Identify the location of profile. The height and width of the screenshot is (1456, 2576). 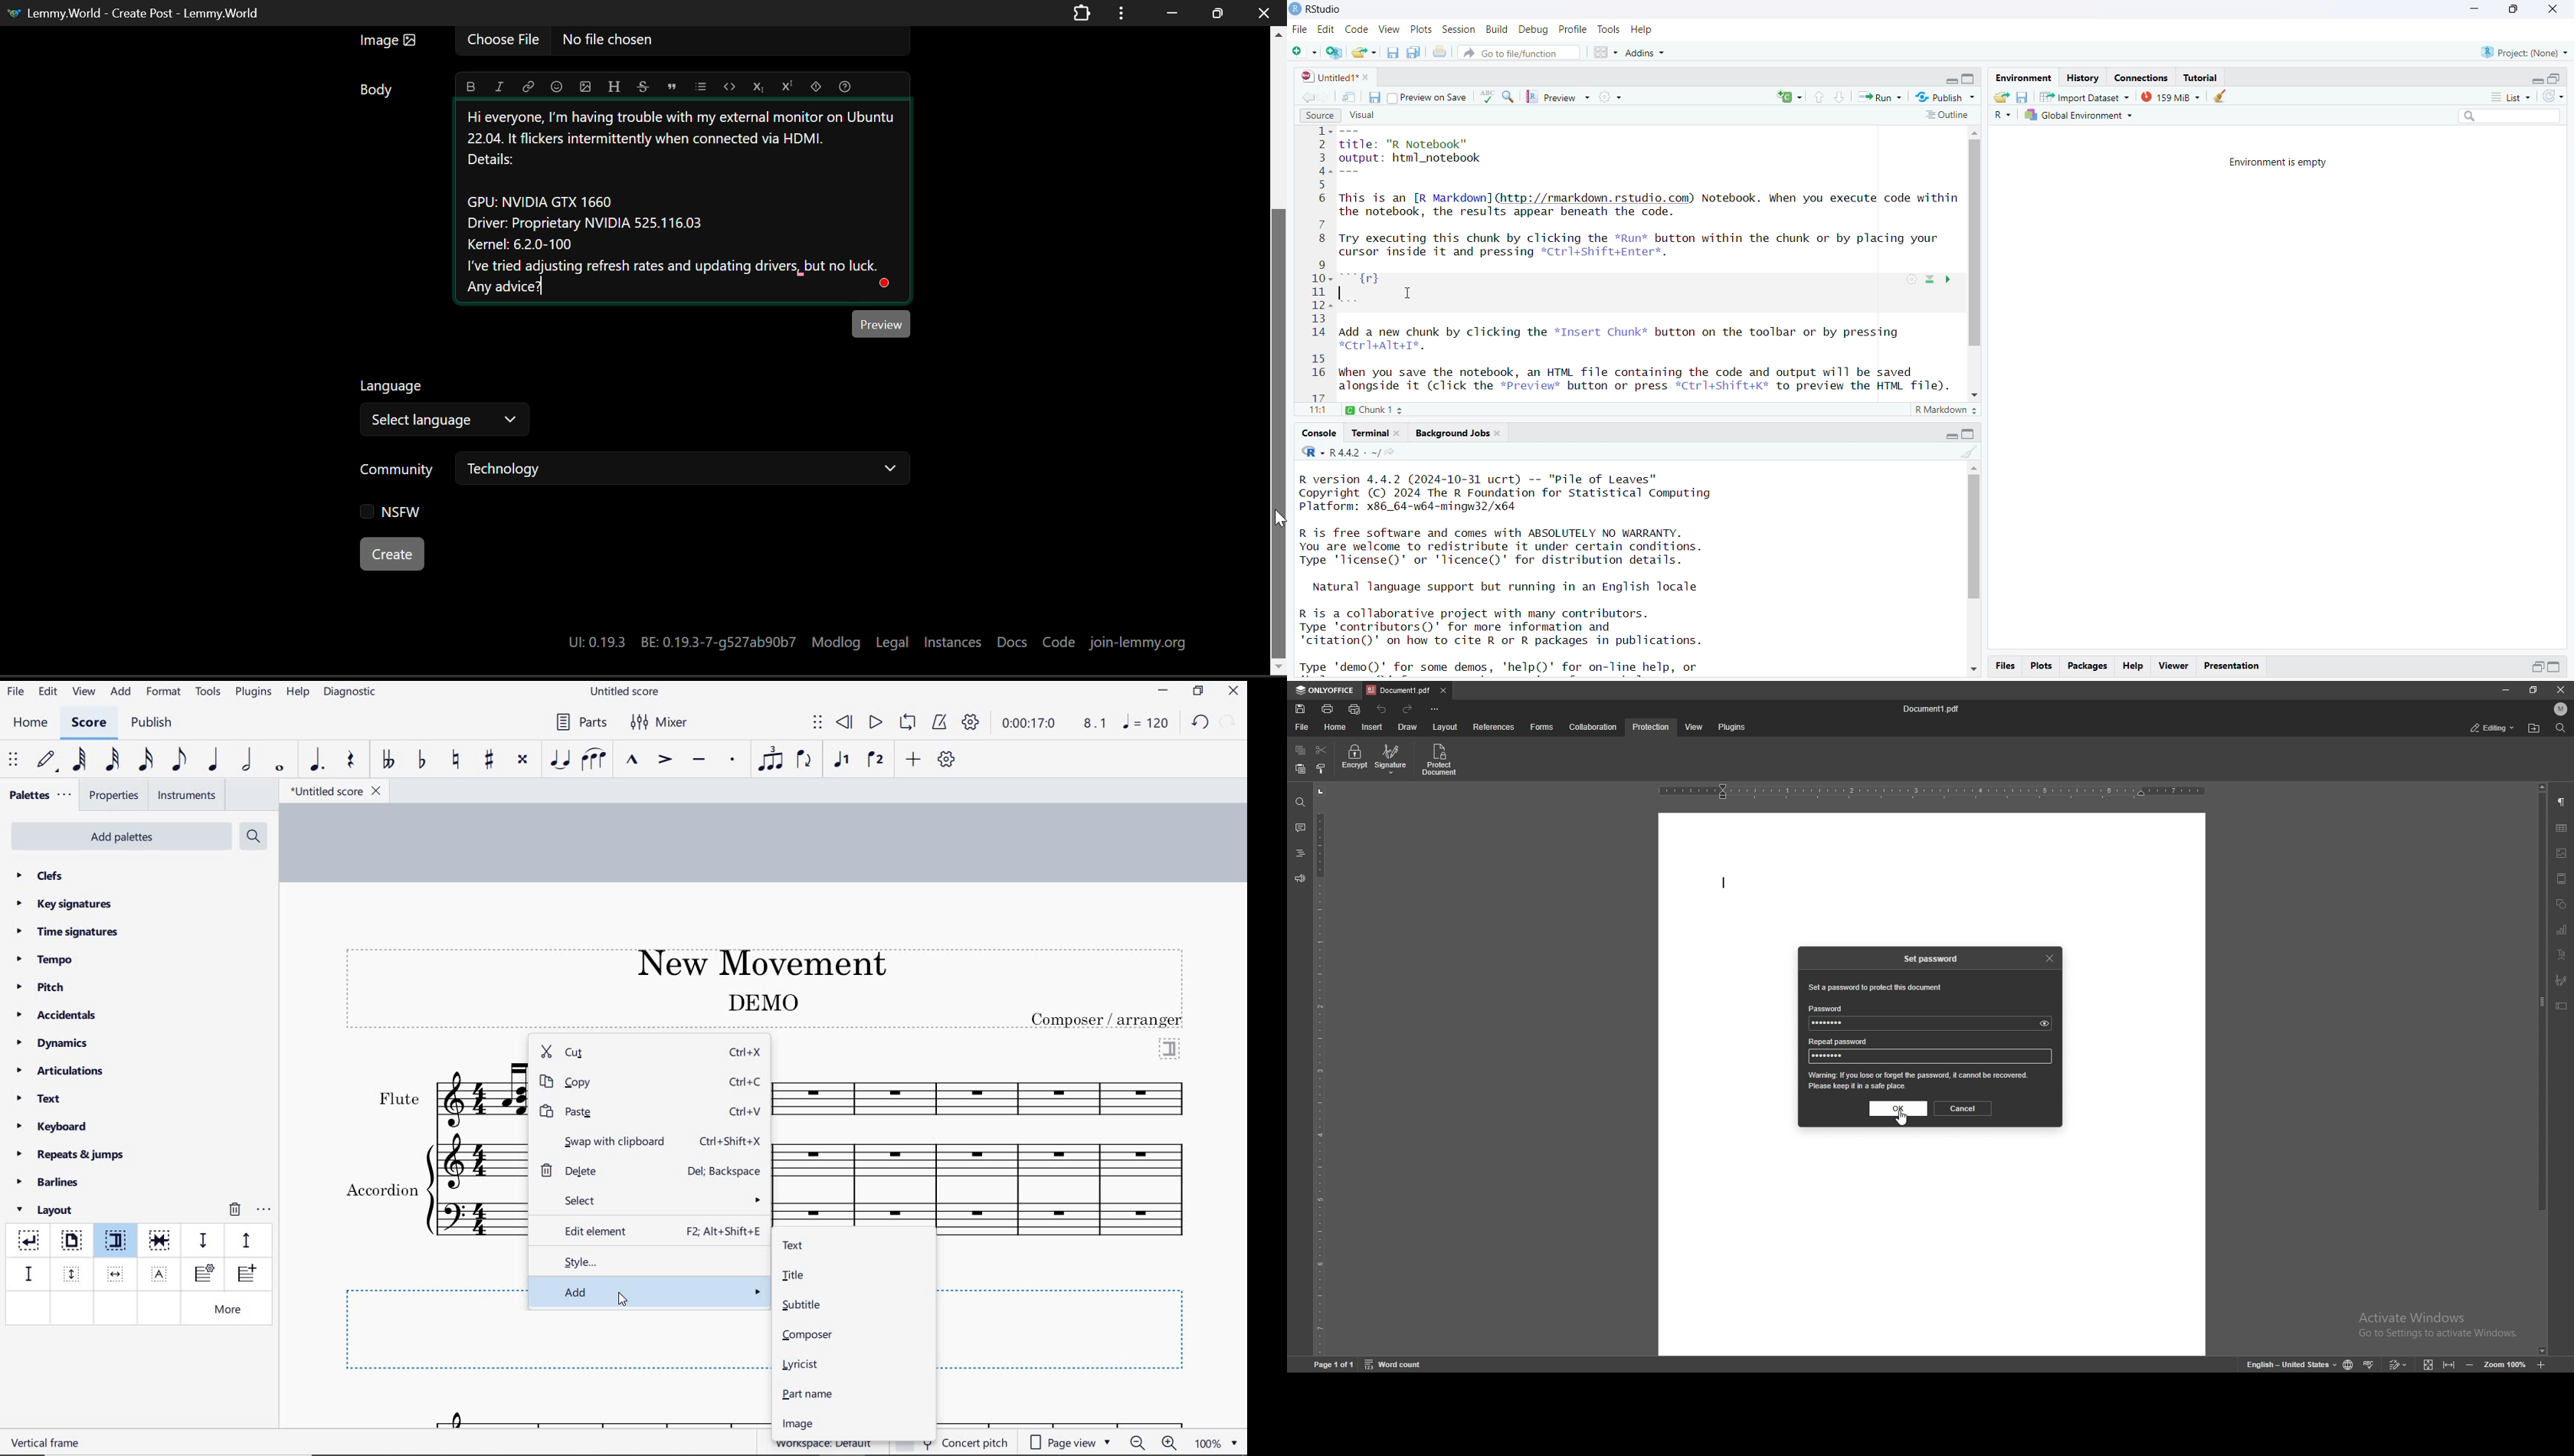
(1574, 29).